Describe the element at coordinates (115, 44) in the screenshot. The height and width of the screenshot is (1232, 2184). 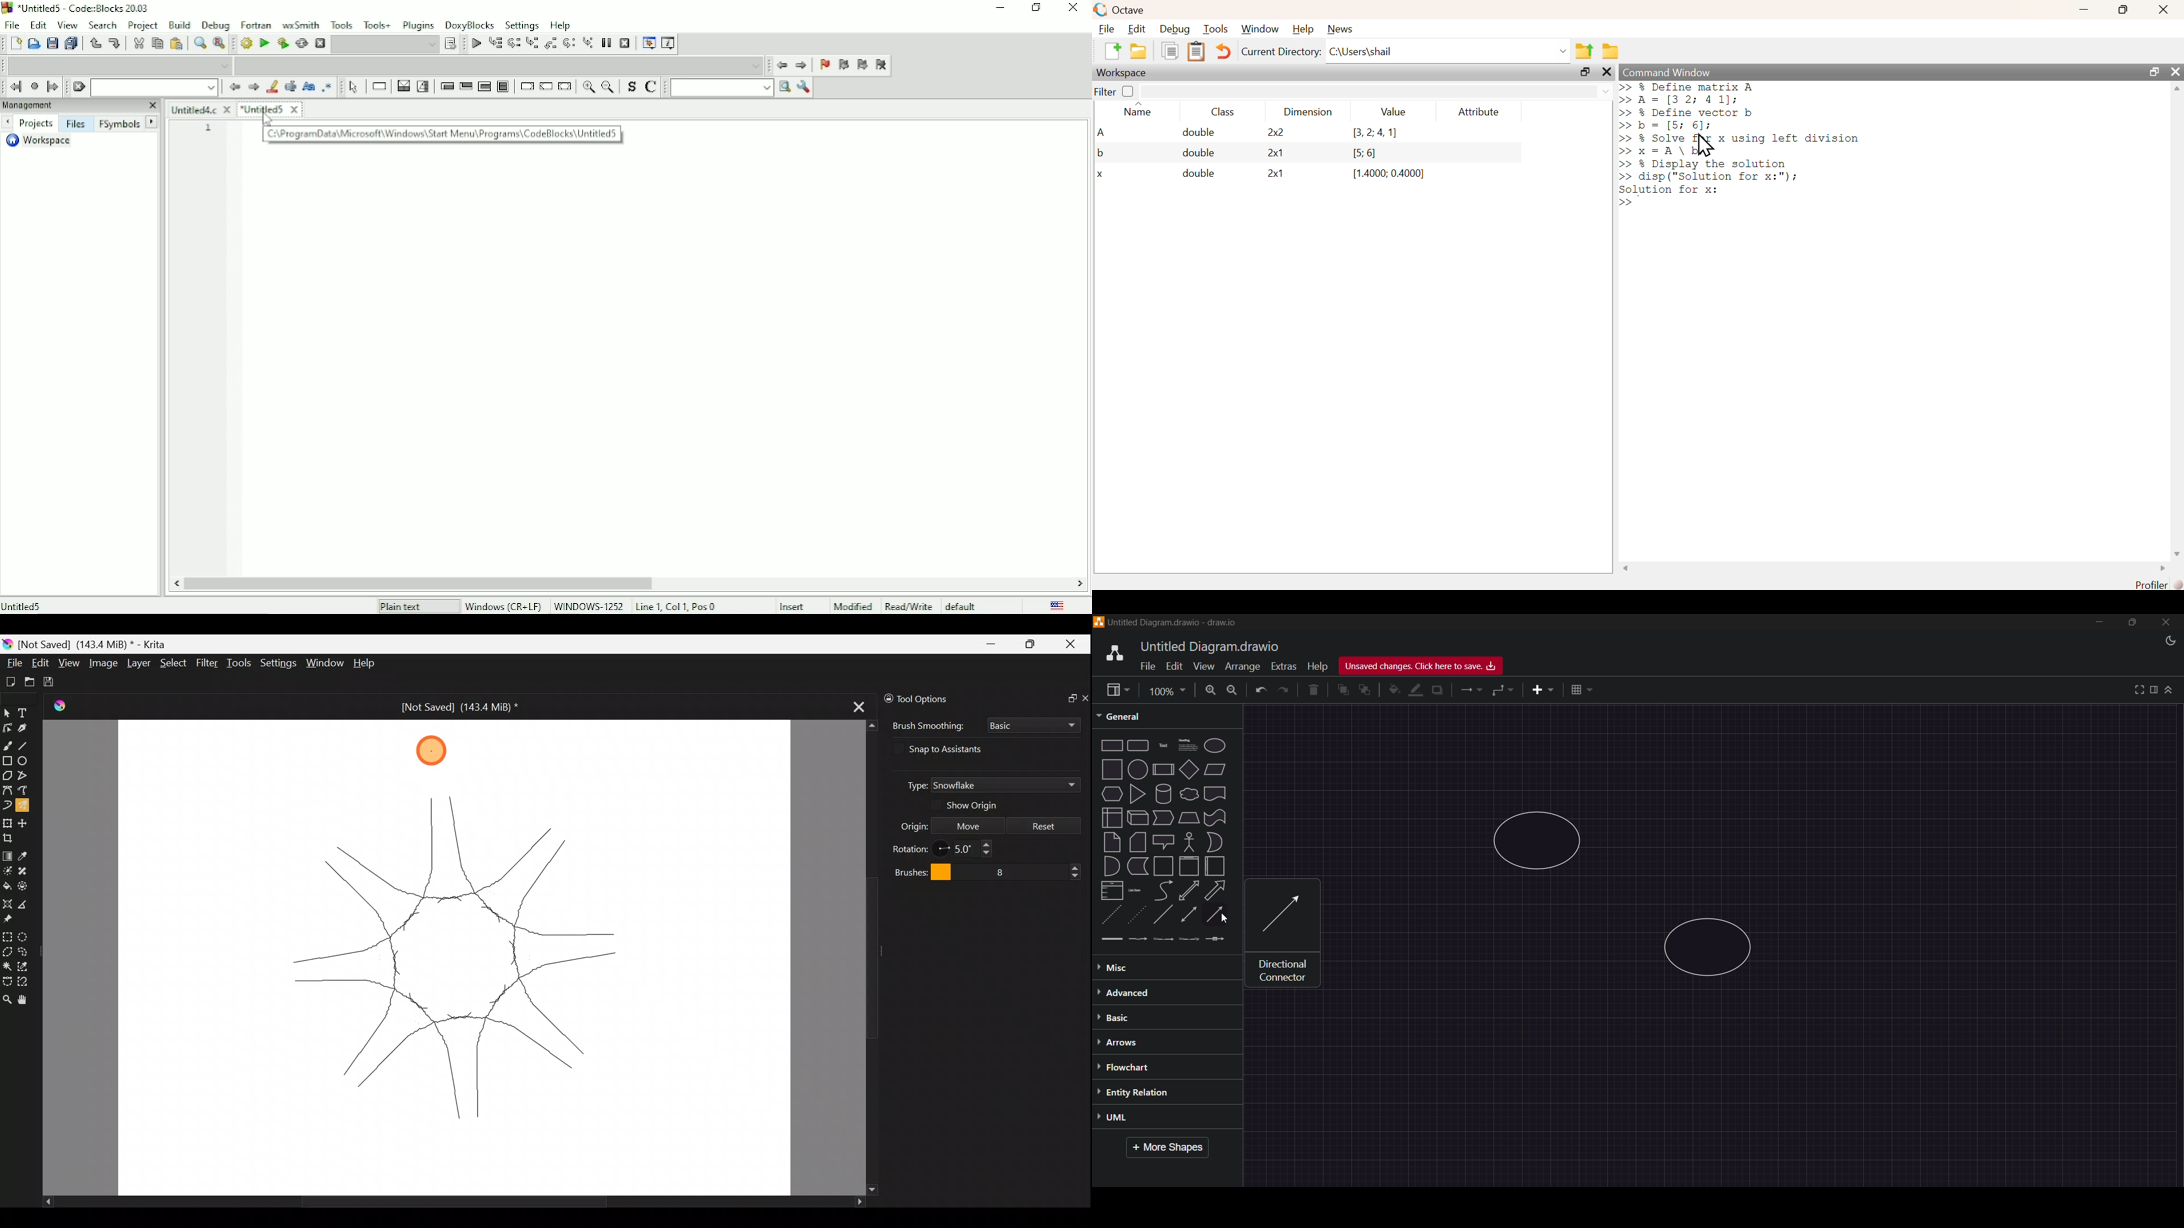
I see `Redo` at that location.